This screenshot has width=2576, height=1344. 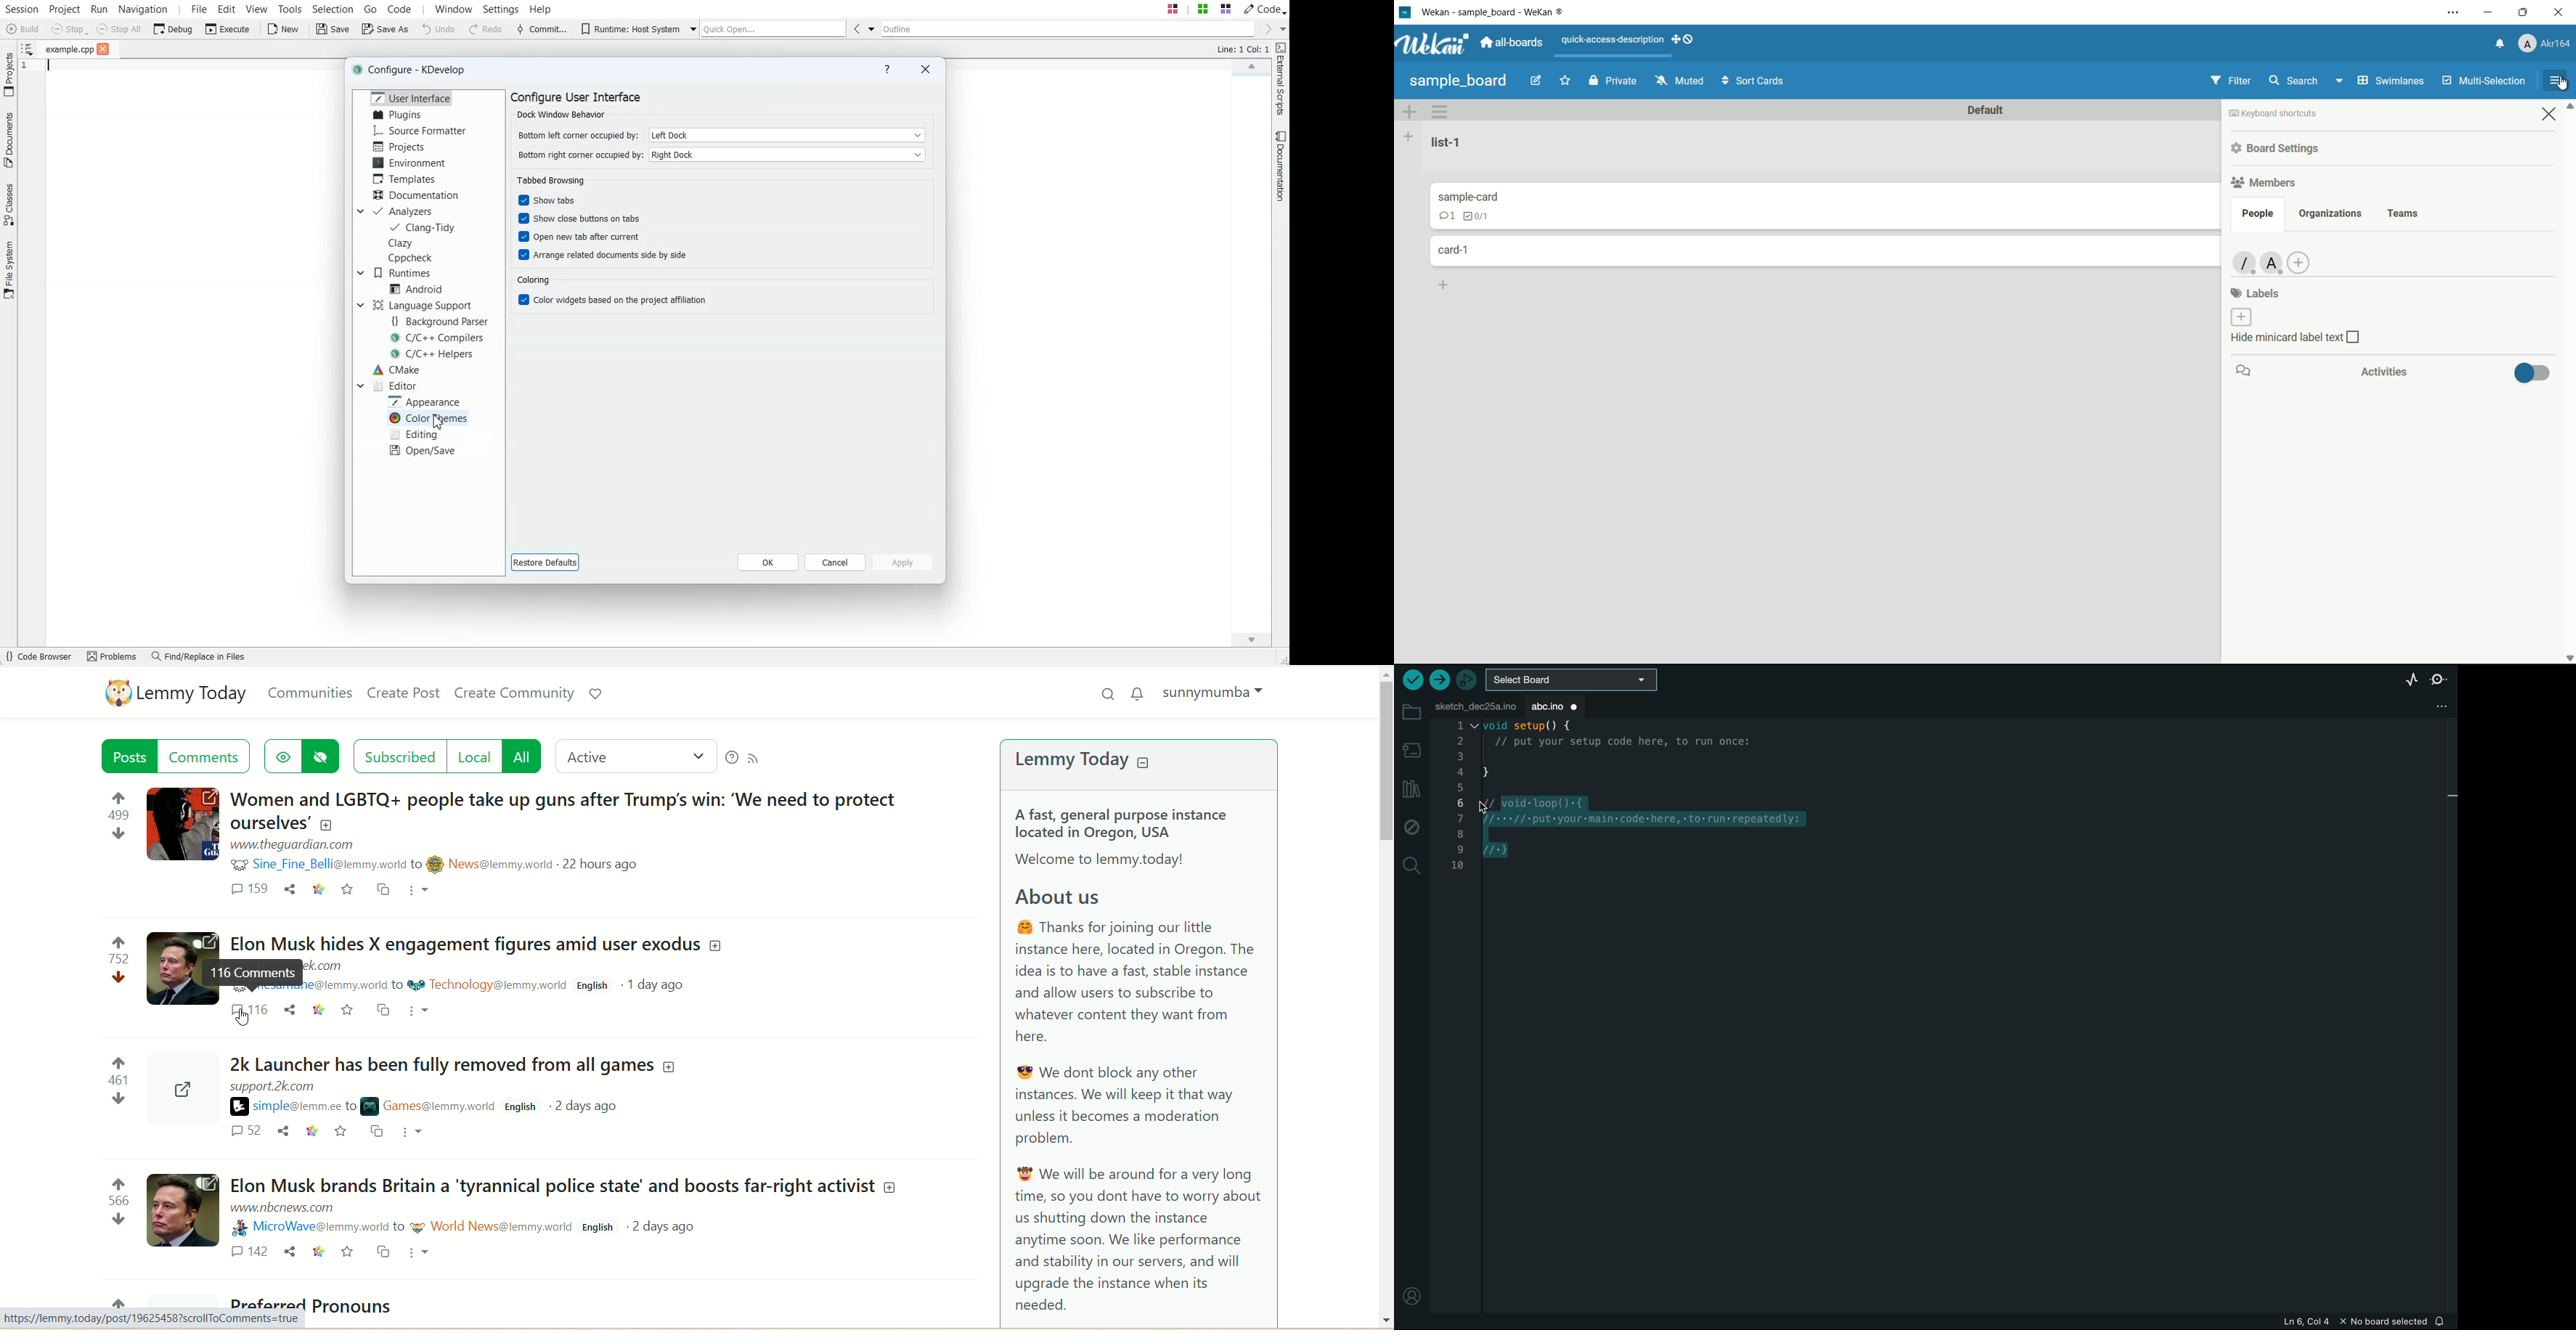 I want to click on cross-post, so click(x=382, y=889).